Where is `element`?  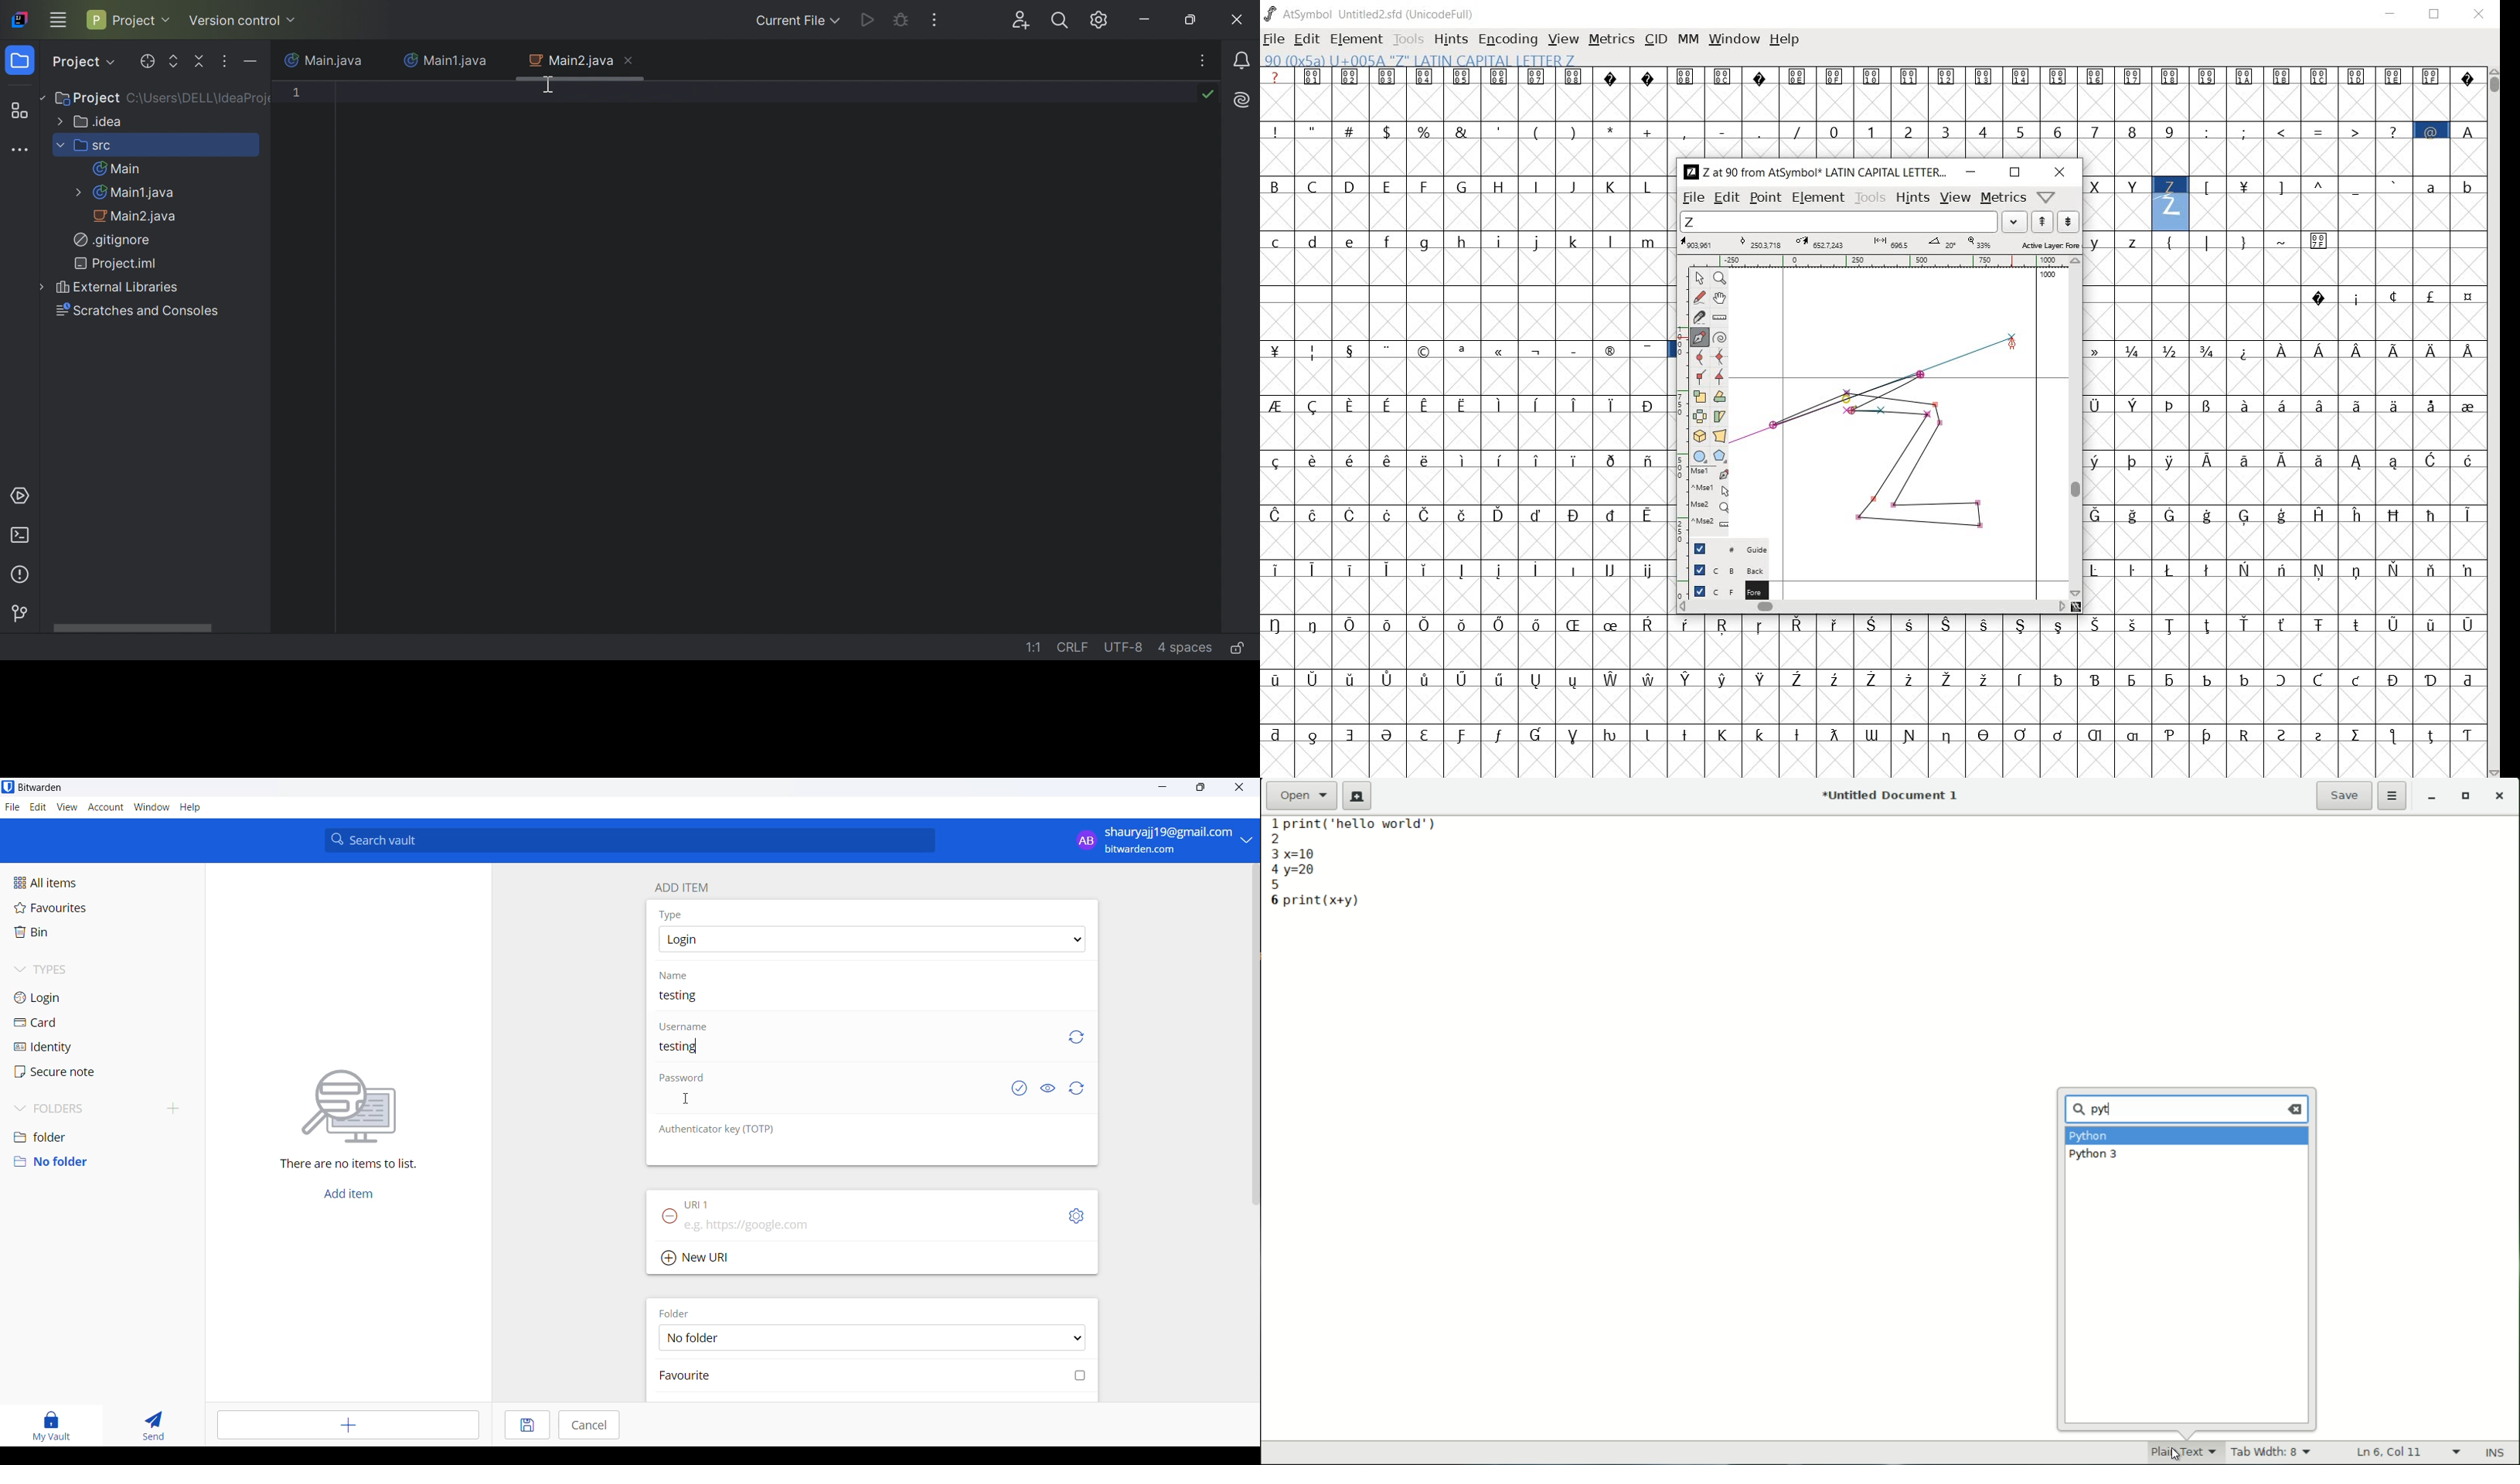
element is located at coordinates (1819, 196).